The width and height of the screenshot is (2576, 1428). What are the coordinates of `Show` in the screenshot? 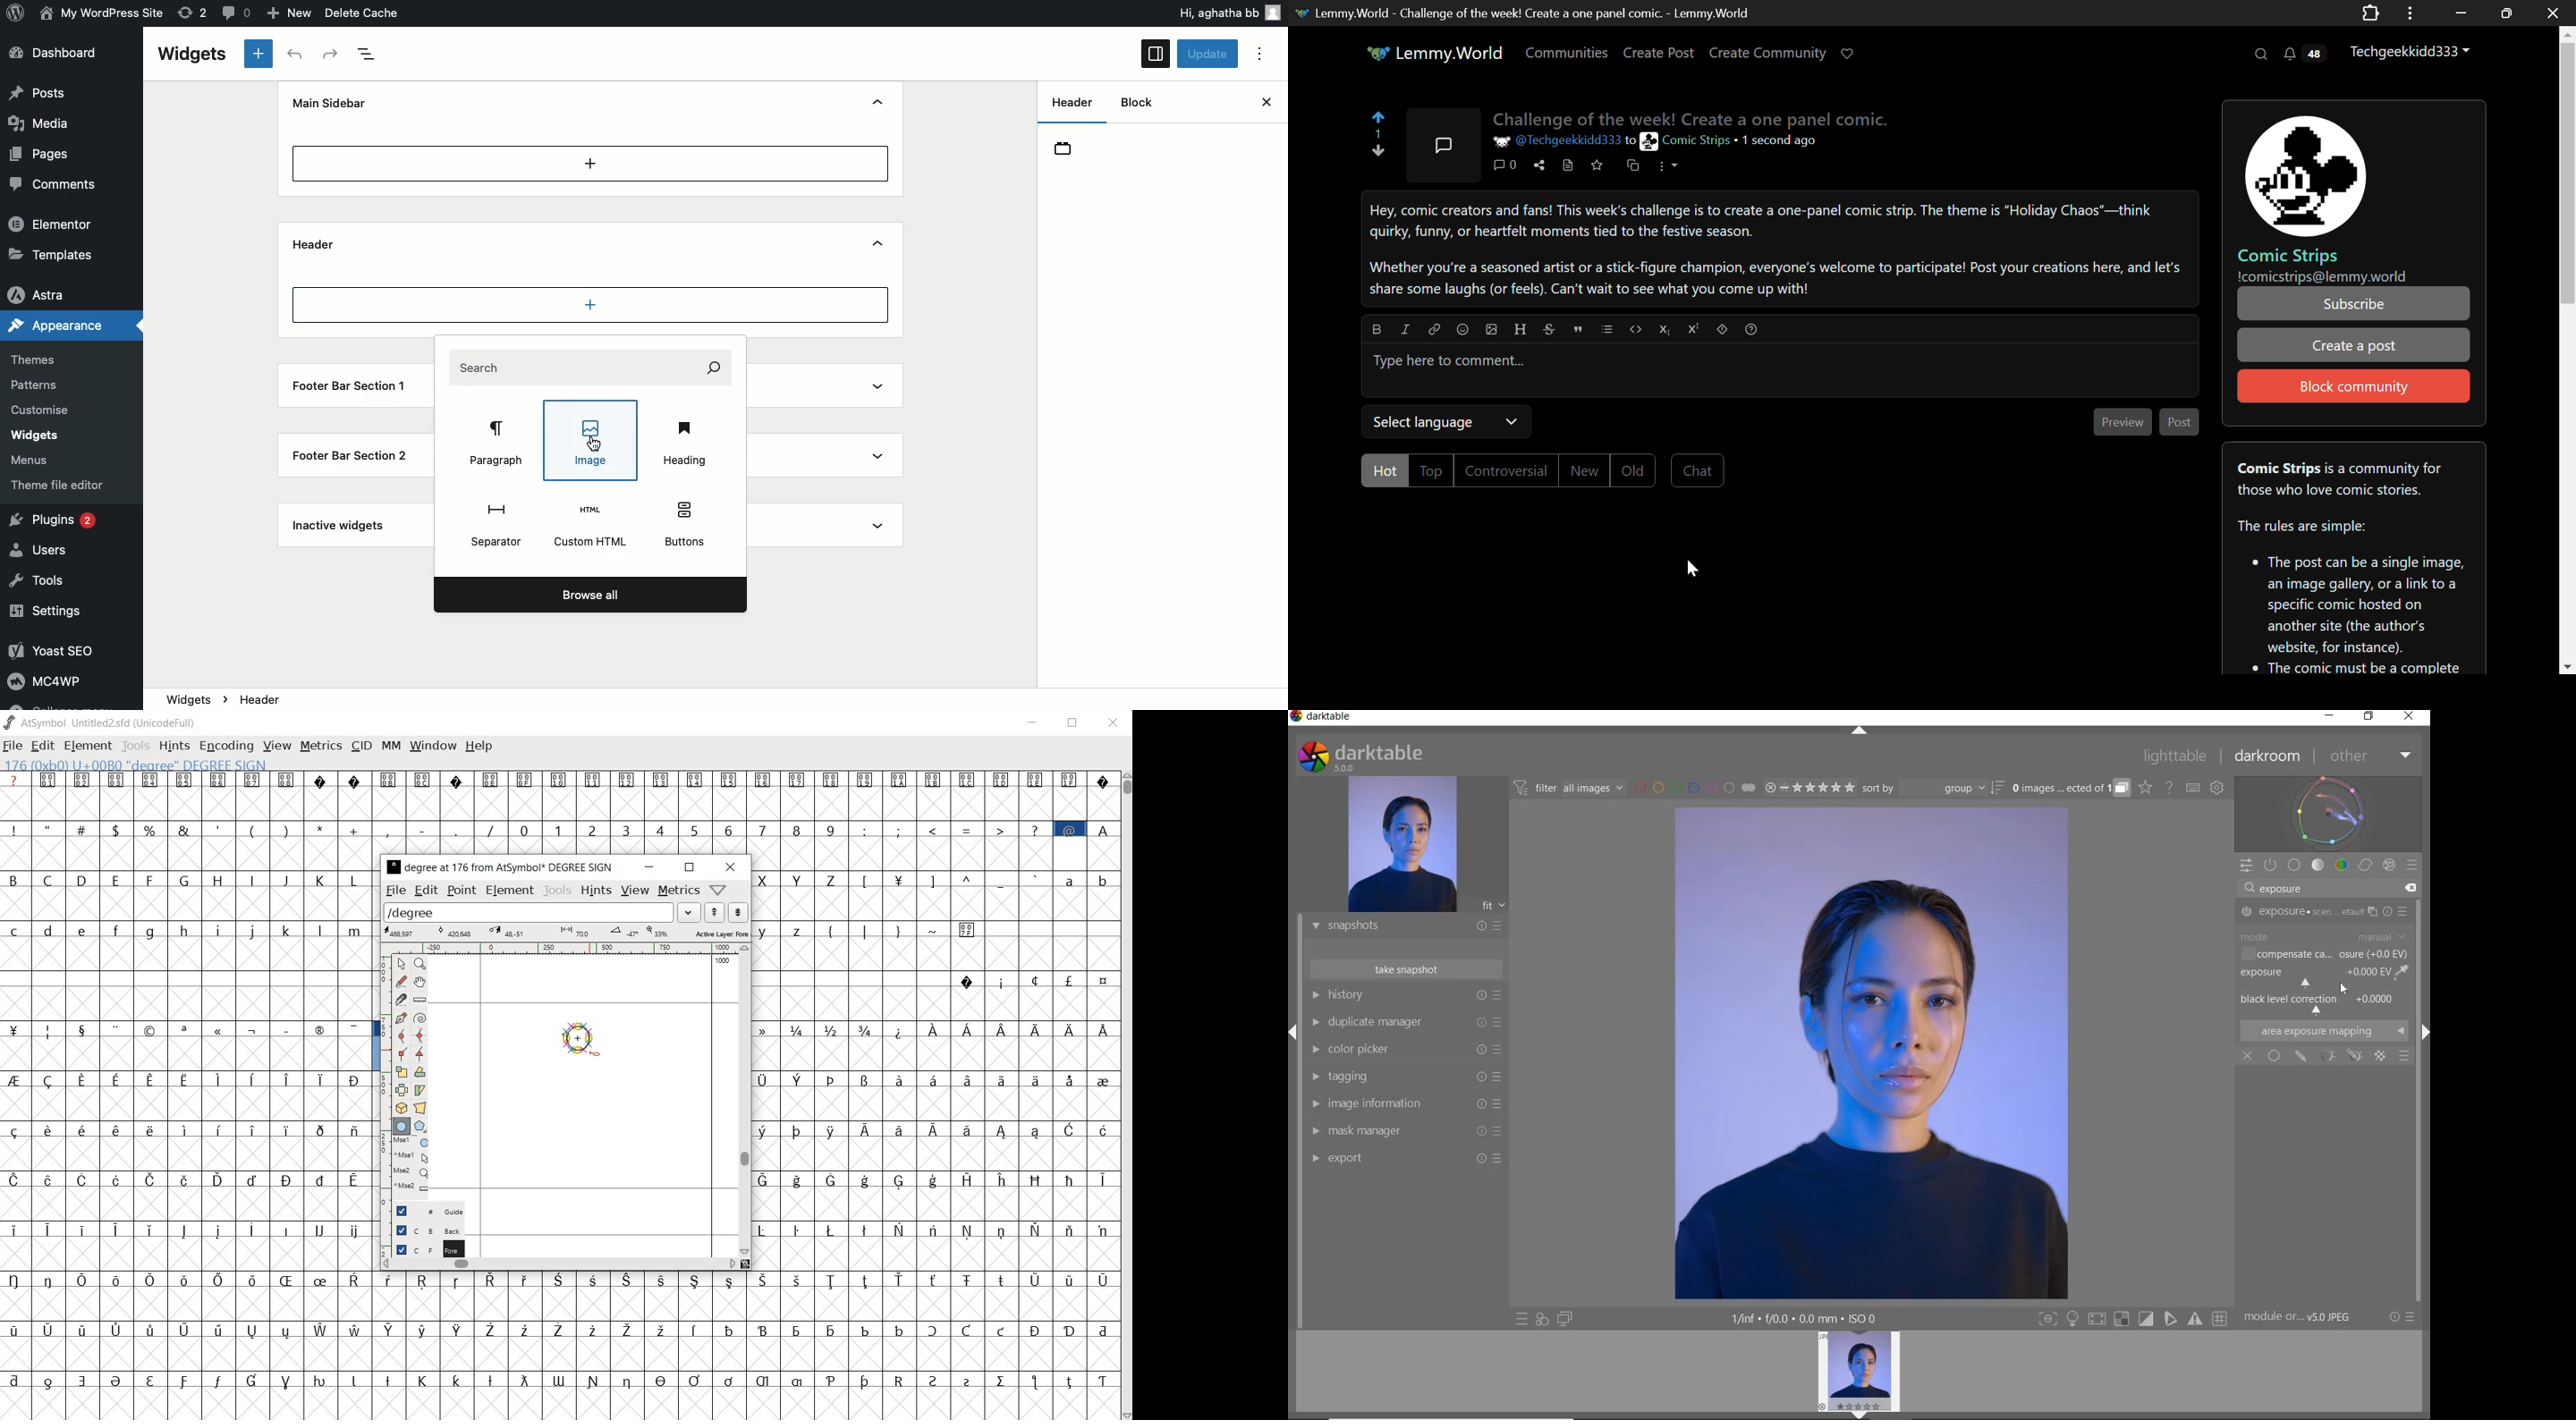 It's located at (880, 453).